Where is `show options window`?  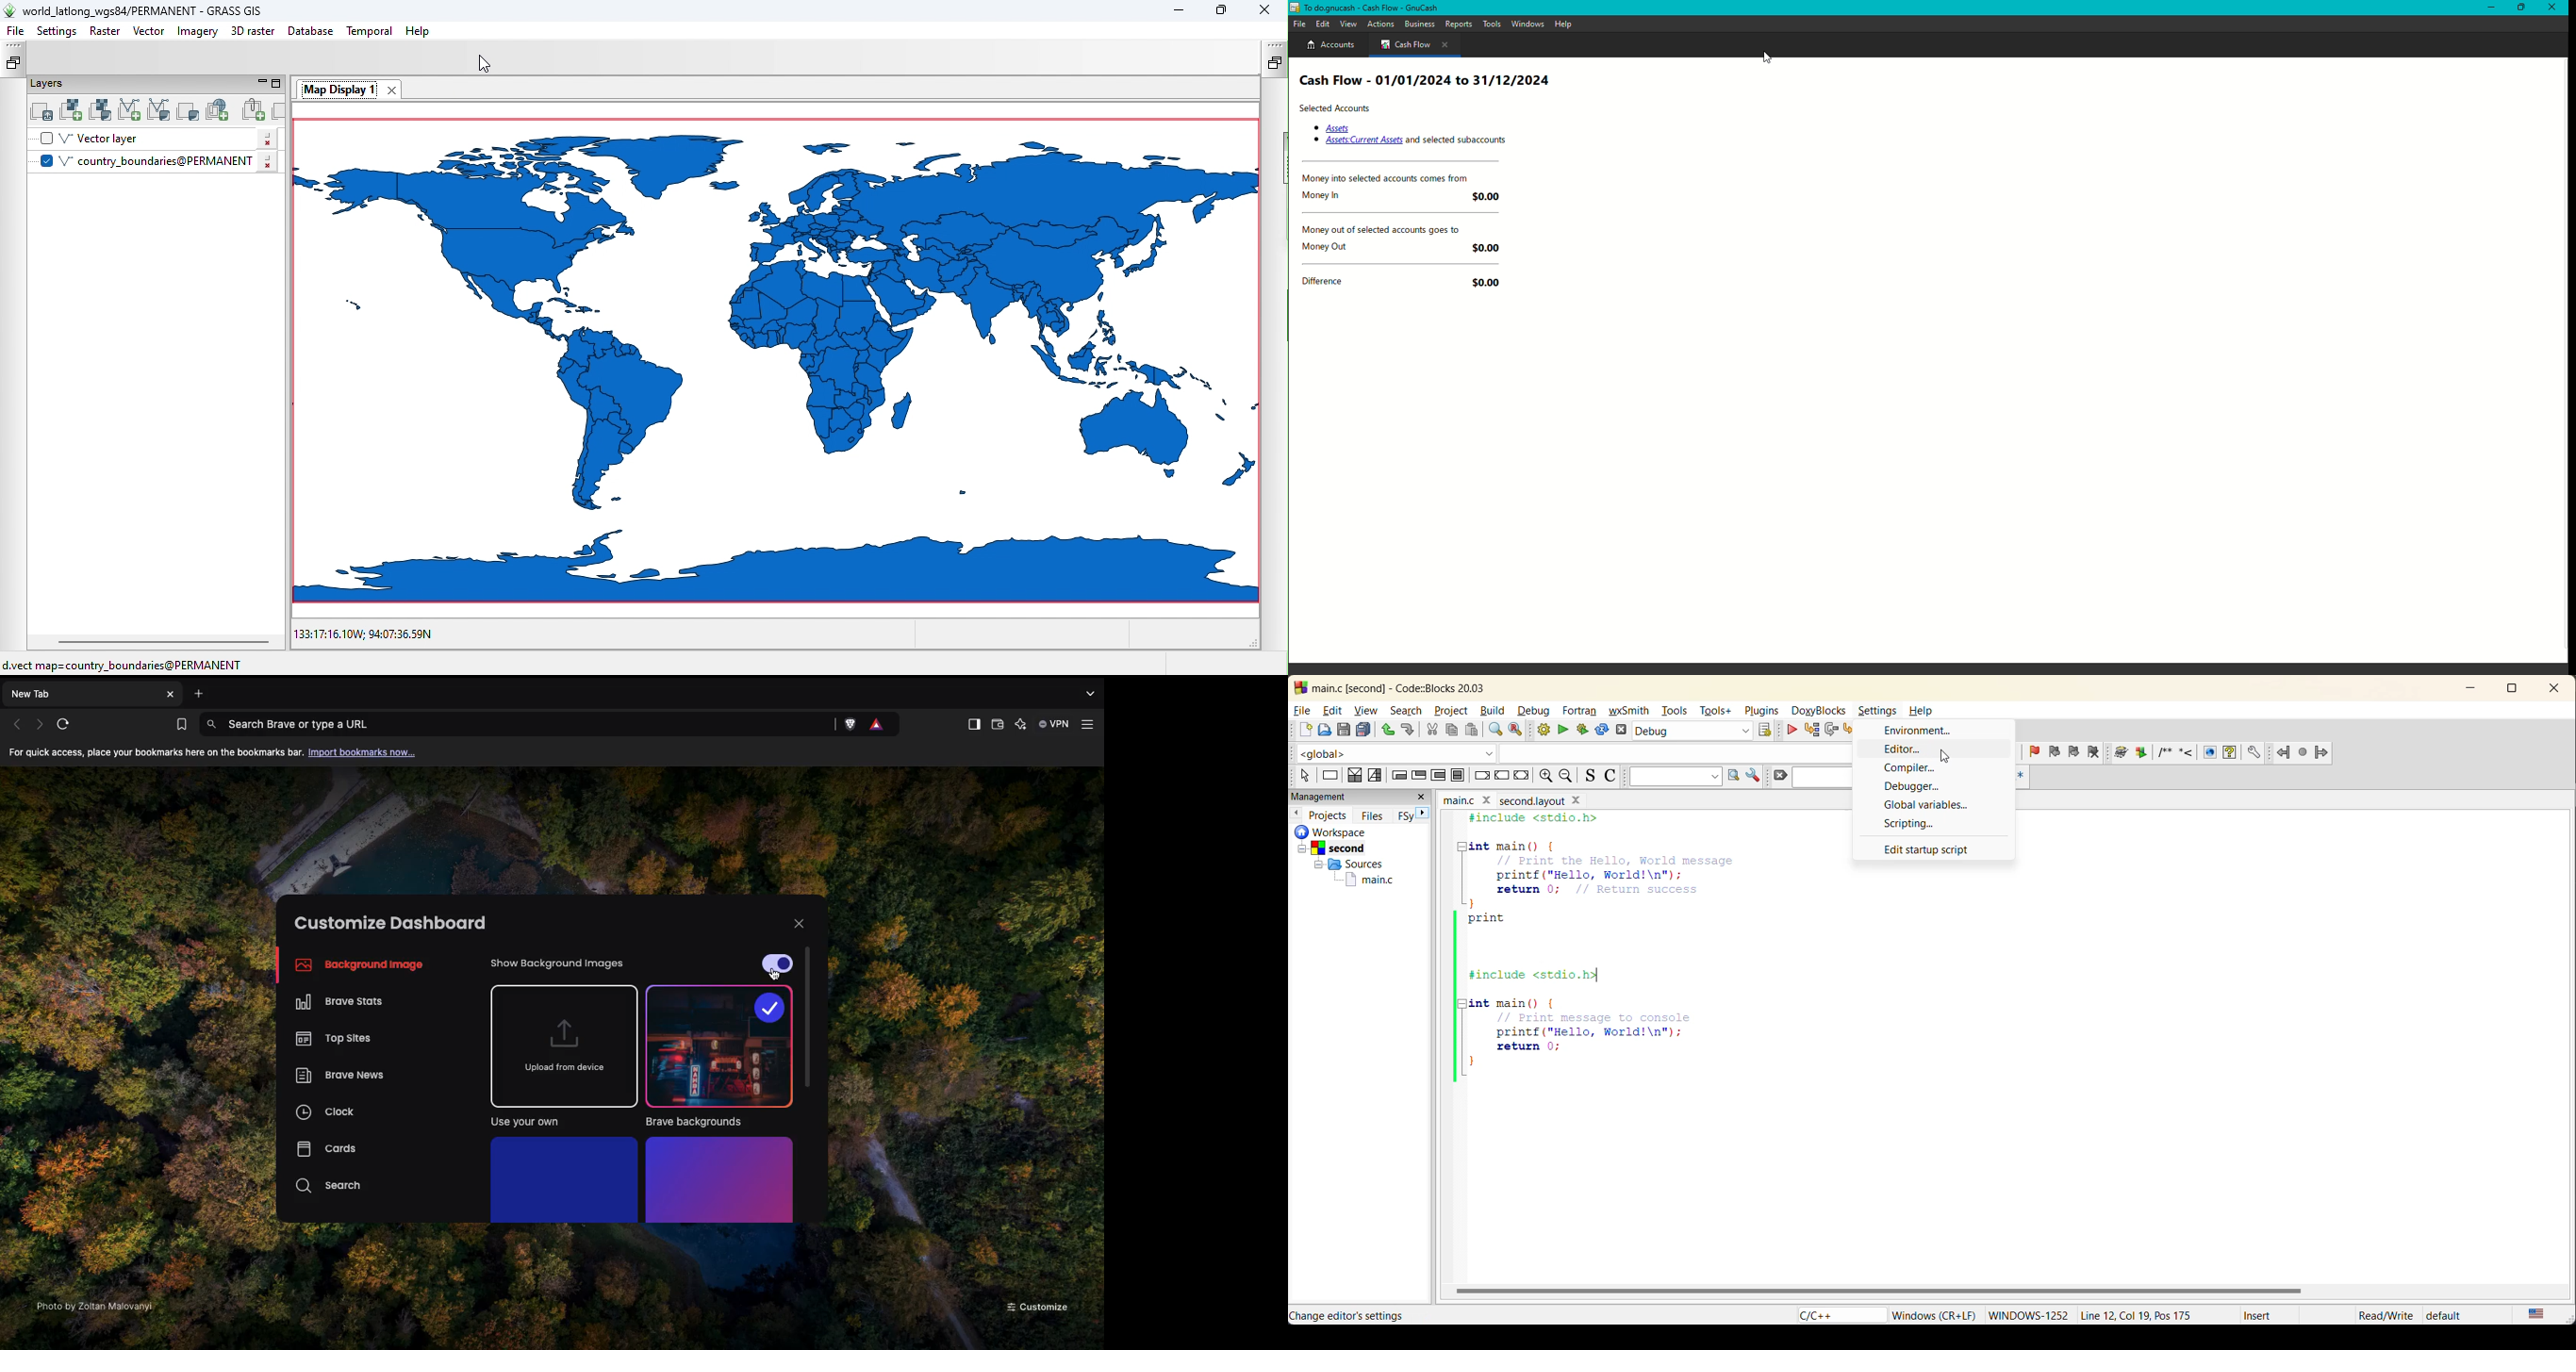 show options window is located at coordinates (1753, 776).